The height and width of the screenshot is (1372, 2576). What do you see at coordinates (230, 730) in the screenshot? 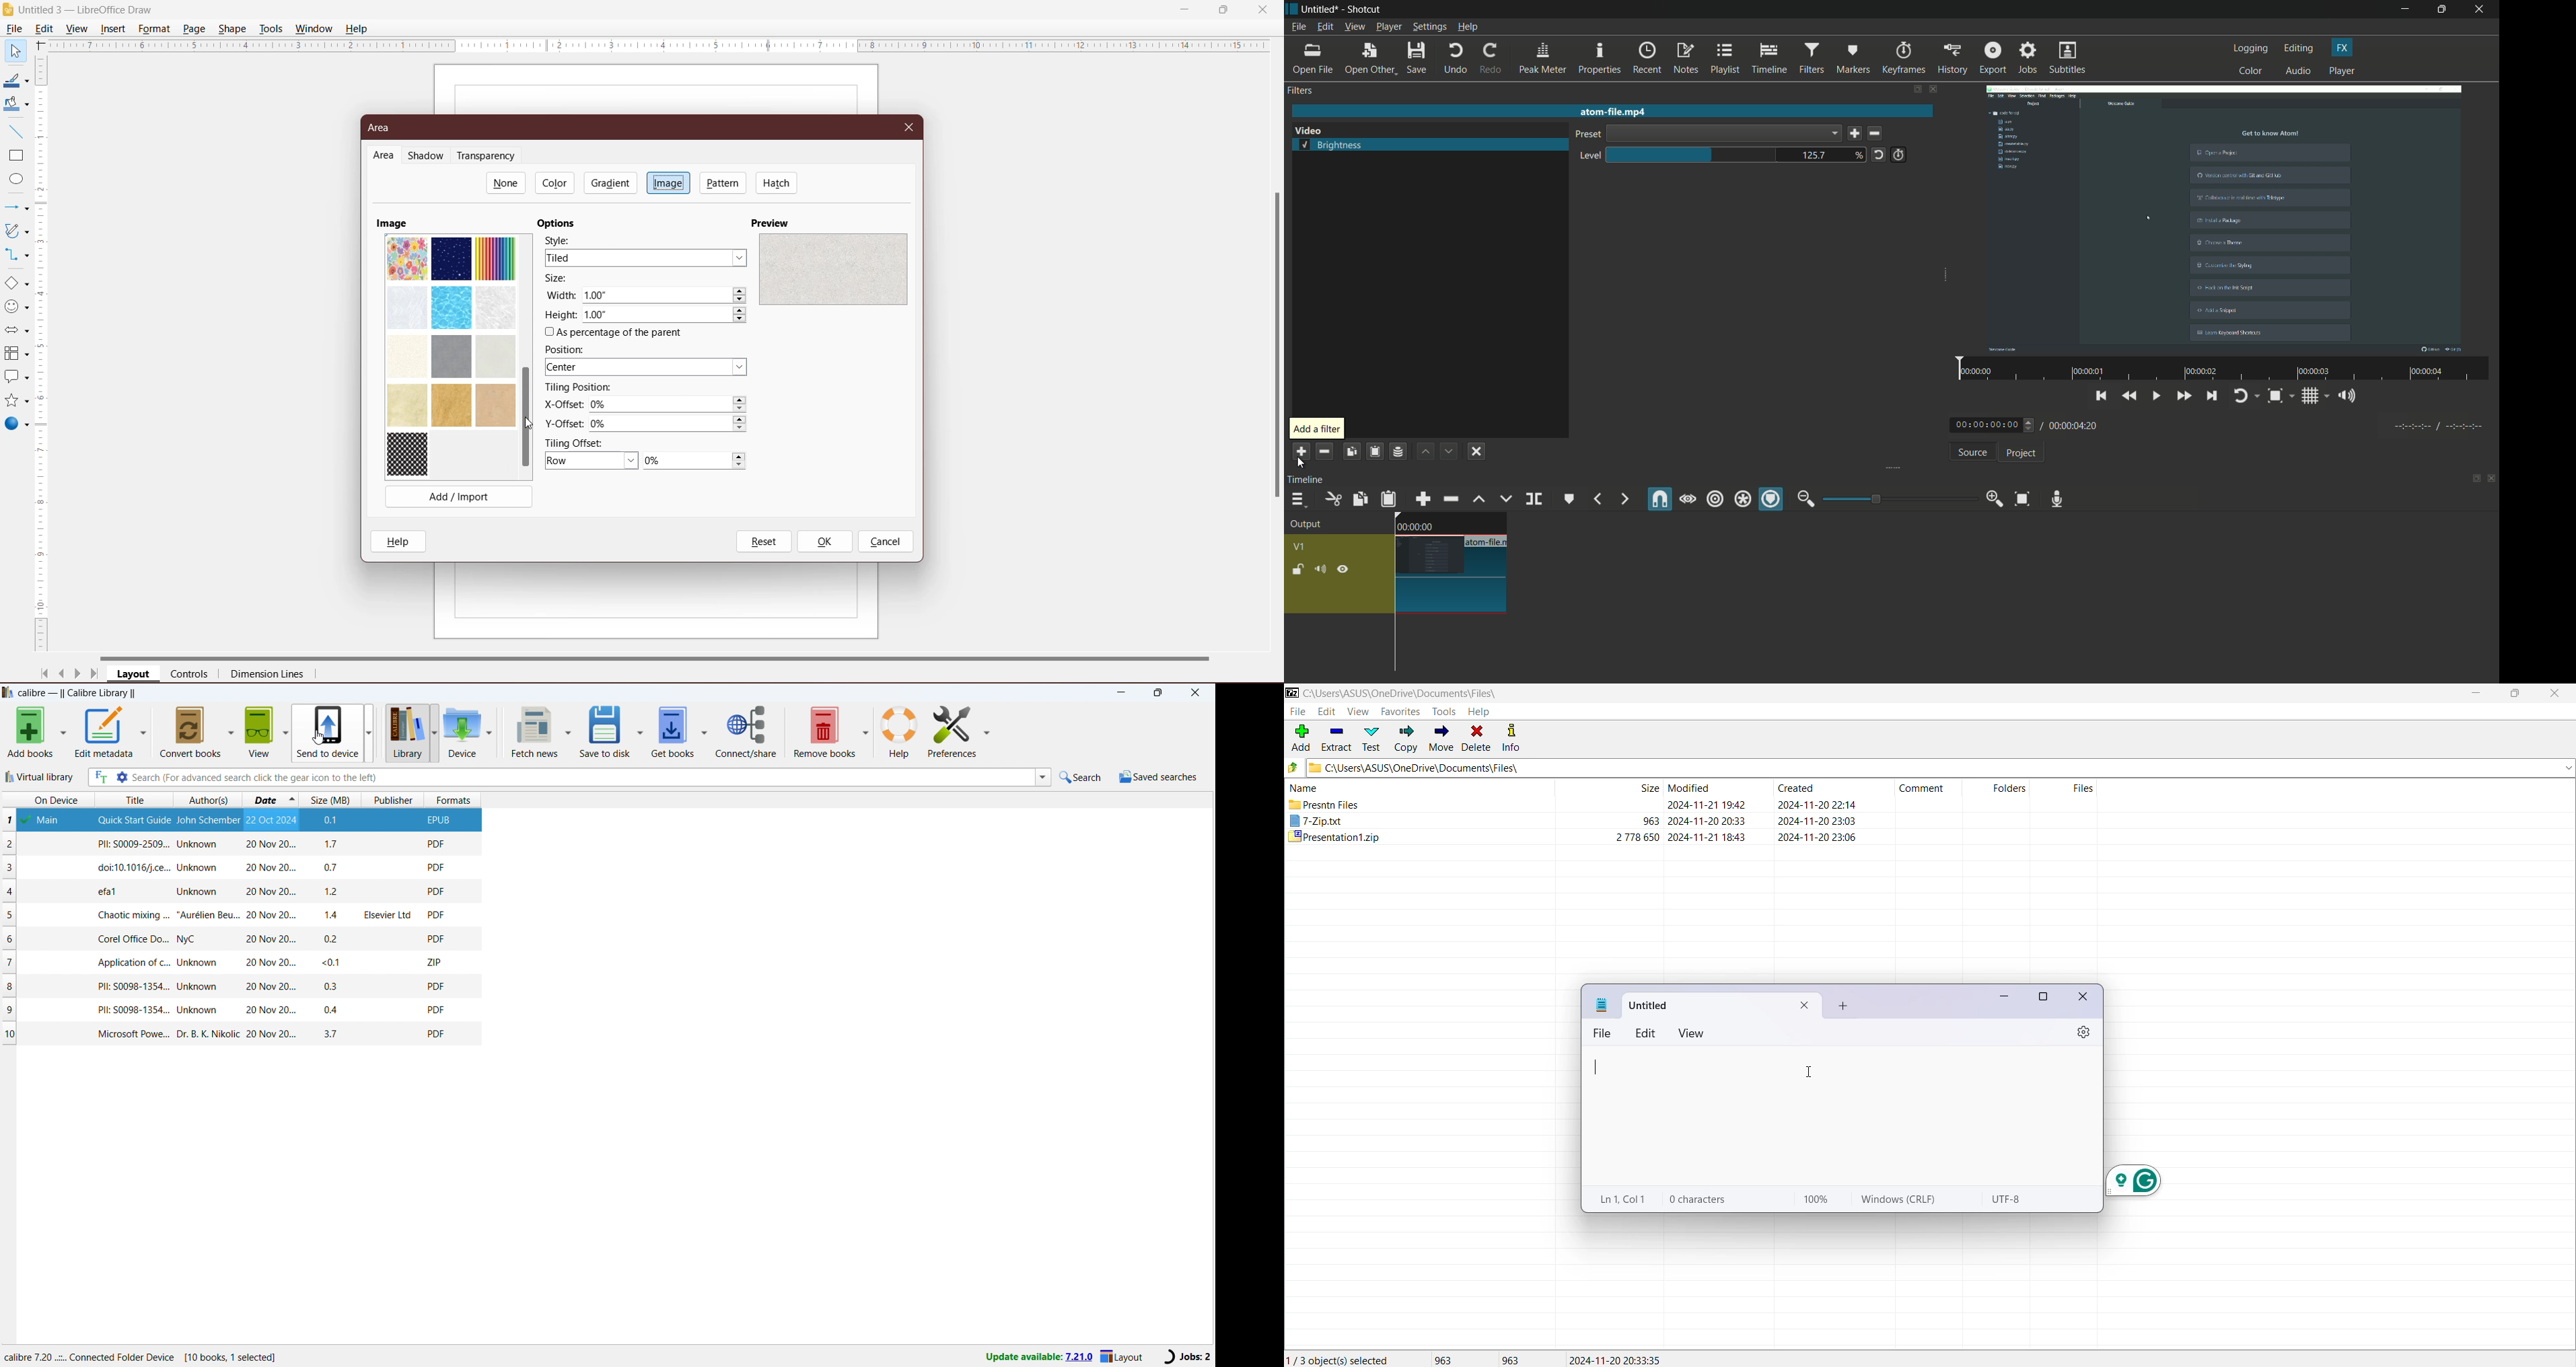
I see `convert books options` at bounding box center [230, 730].